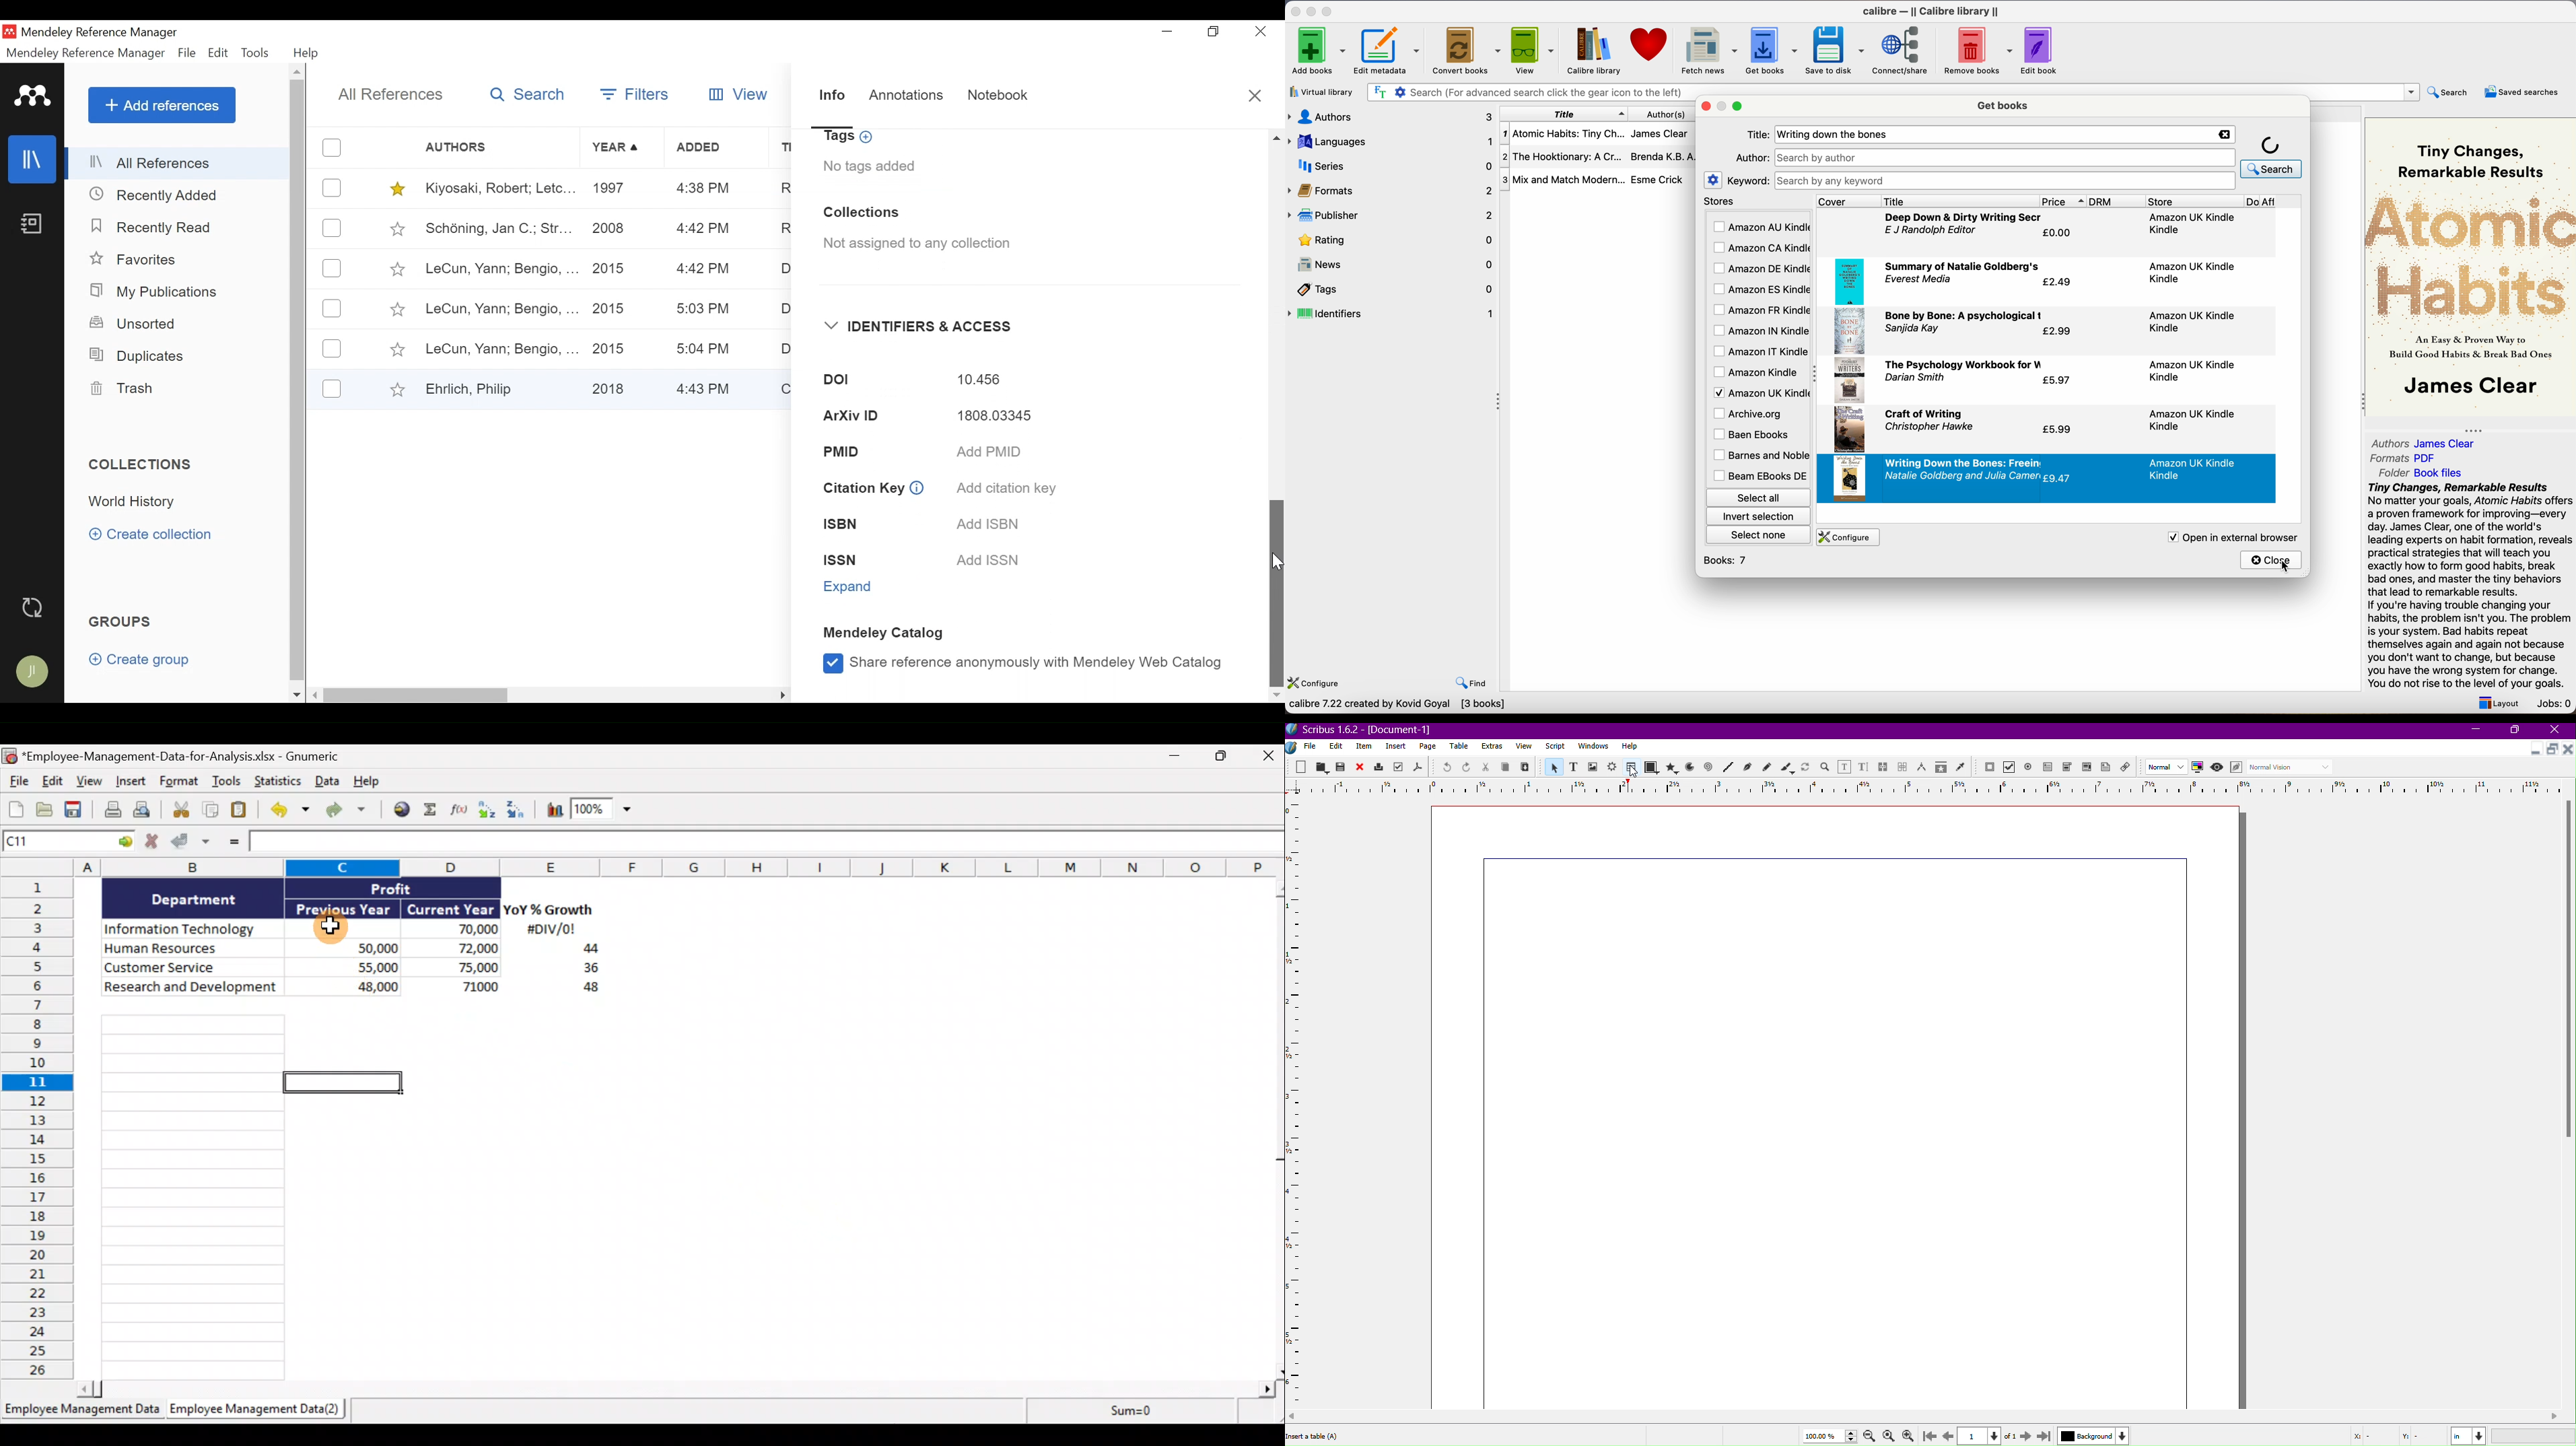 Image resolution: width=2576 pixels, height=1456 pixels. I want to click on Tools, so click(227, 783).